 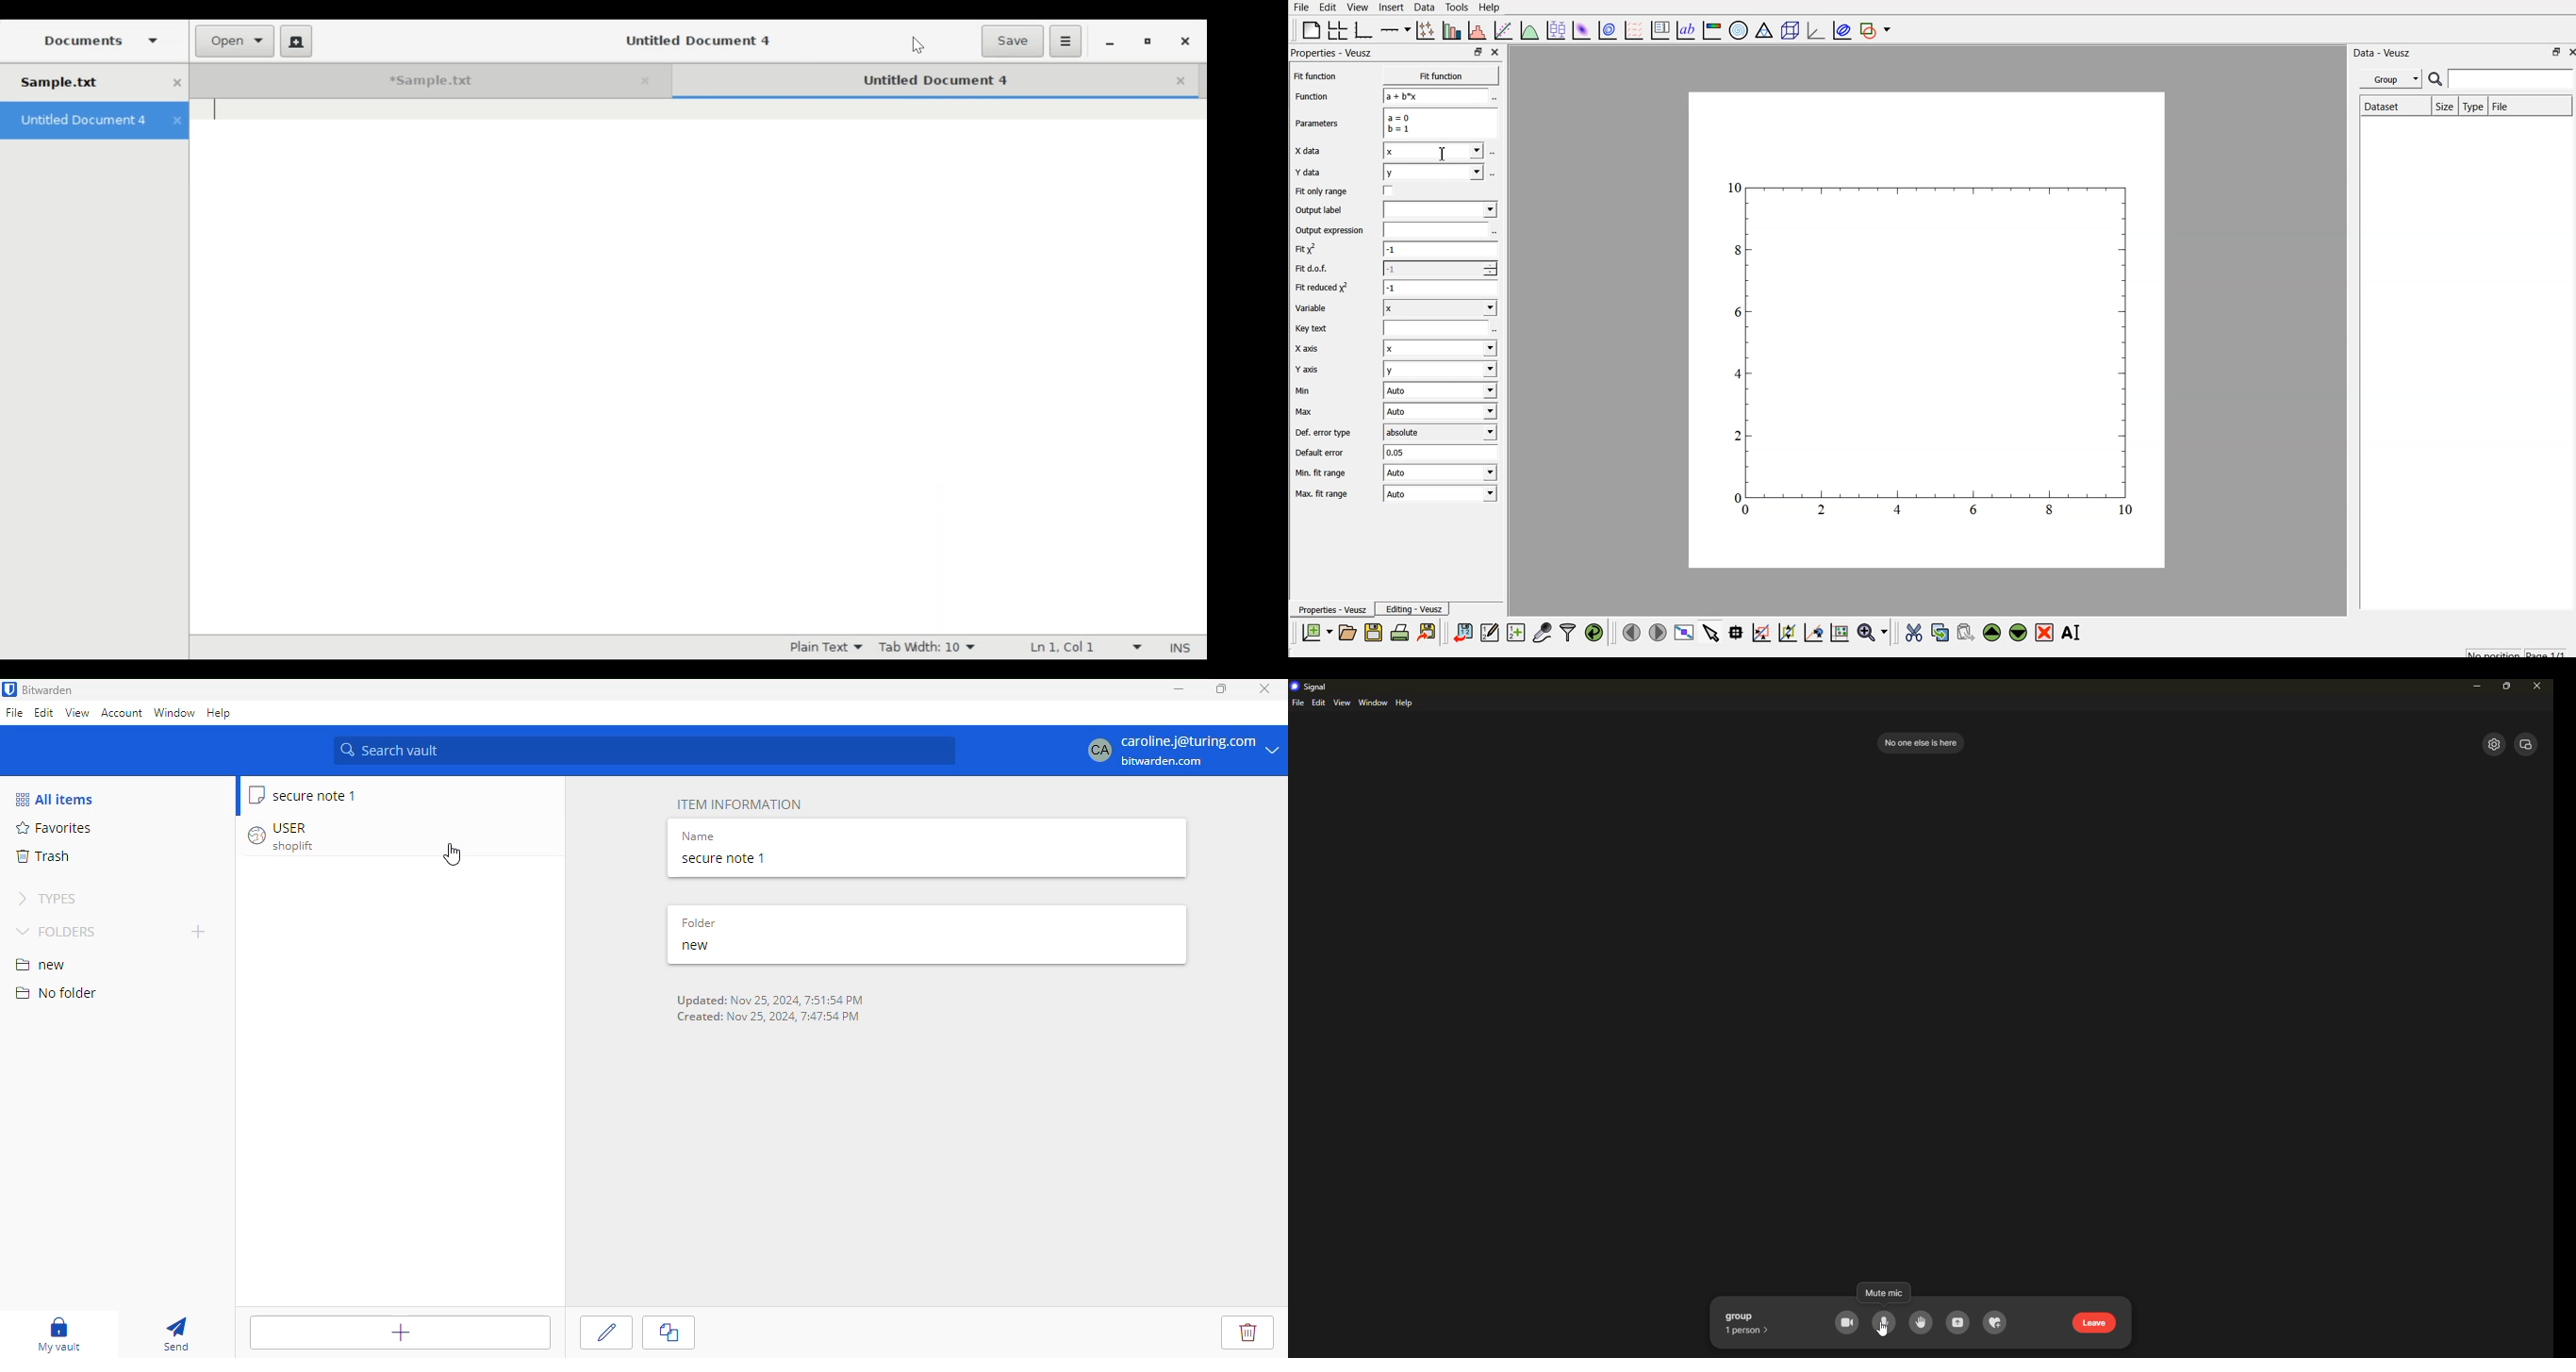 I want to click on clone, so click(x=669, y=1333).